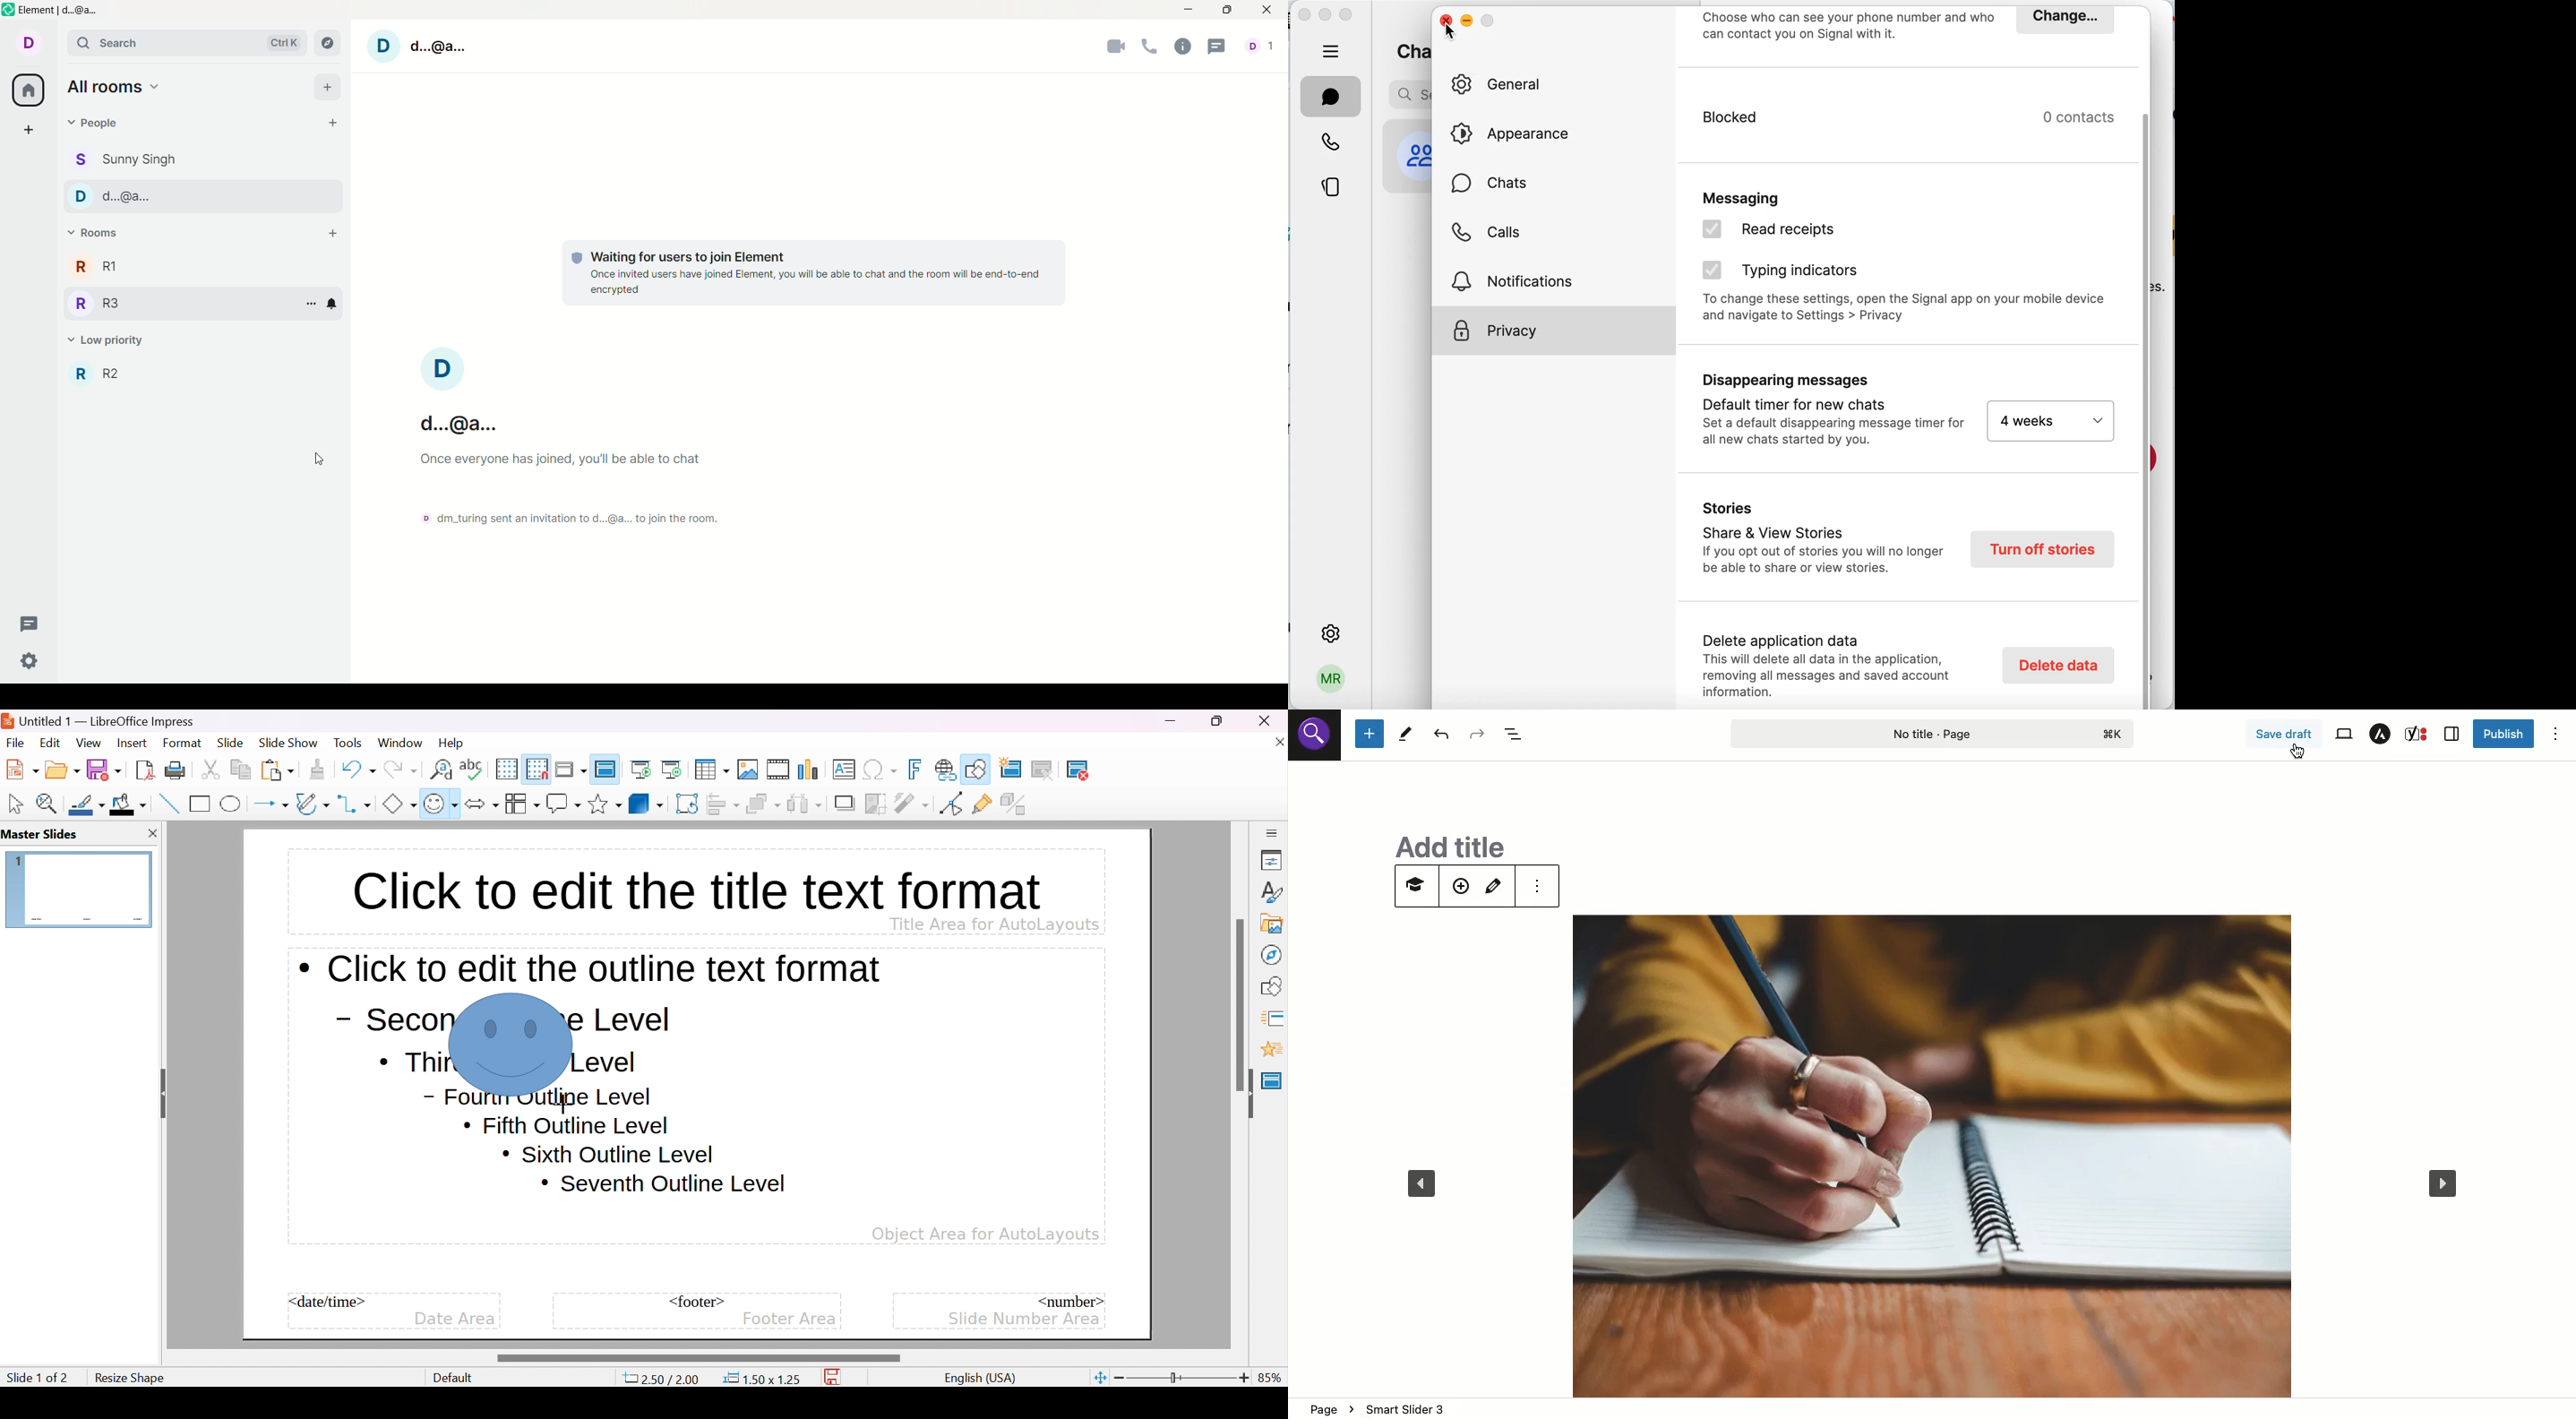  Describe the element at coordinates (537, 767) in the screenshot. I see `snap to grid` at that location.